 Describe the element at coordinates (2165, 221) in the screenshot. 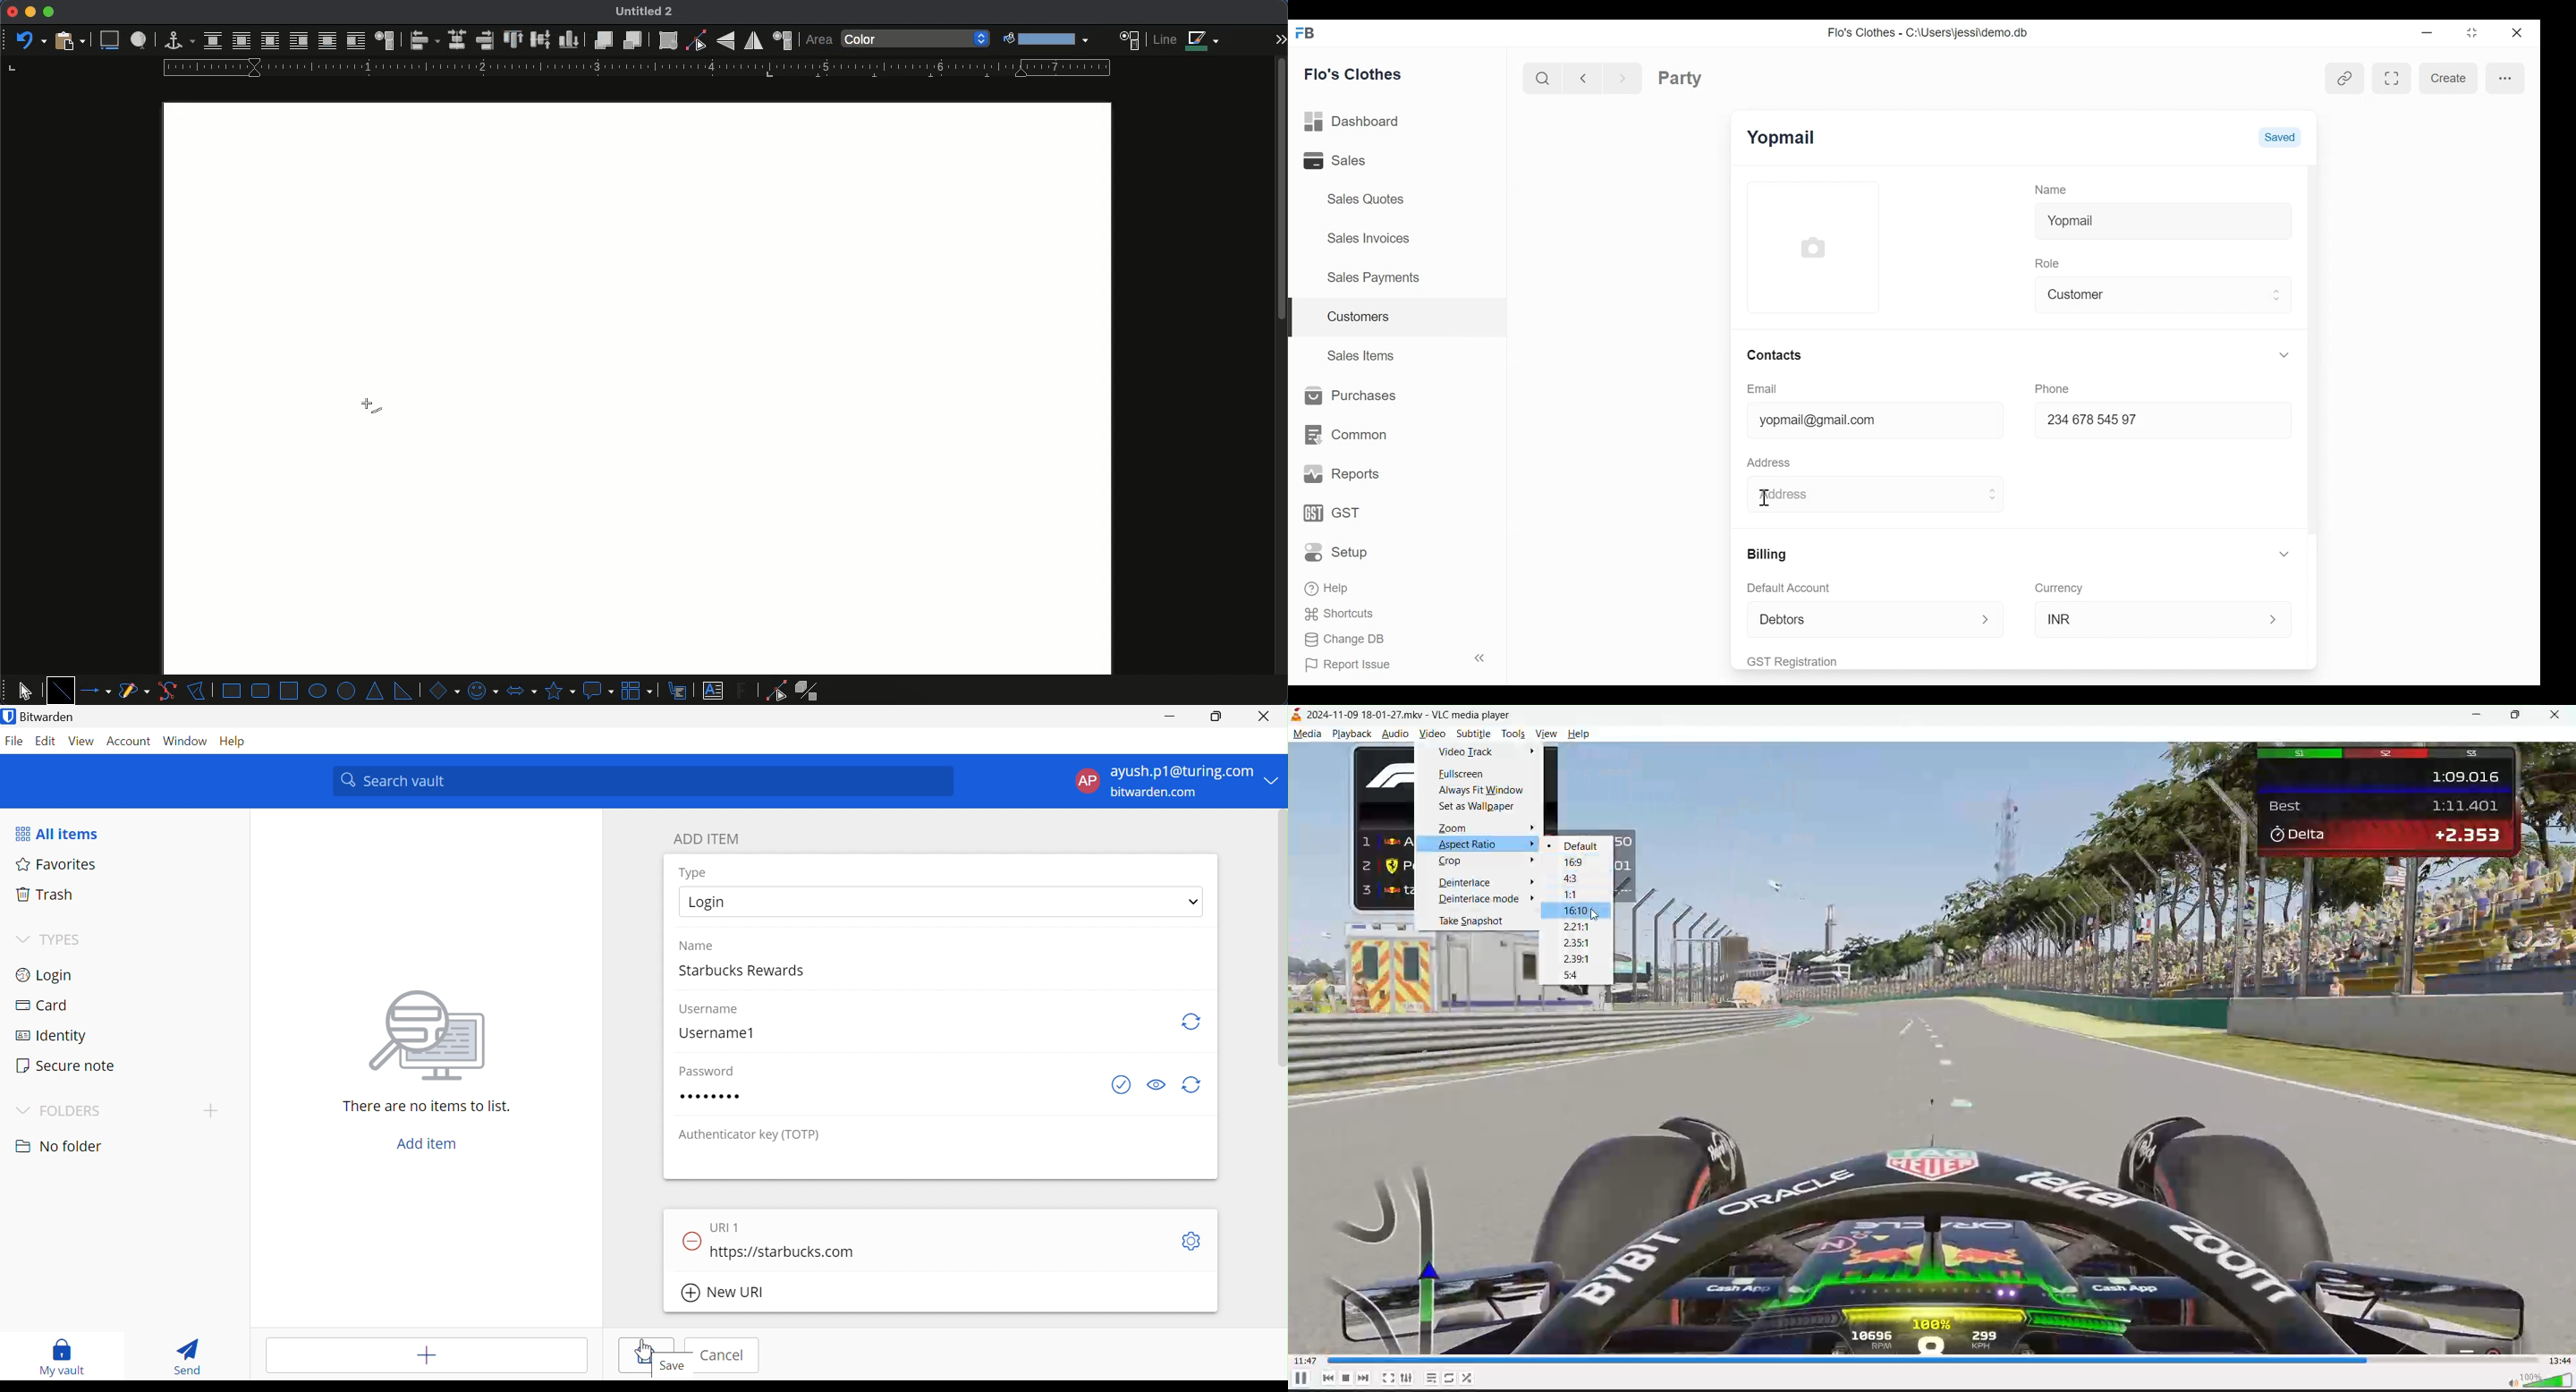

I see `Yopmail` at that location.